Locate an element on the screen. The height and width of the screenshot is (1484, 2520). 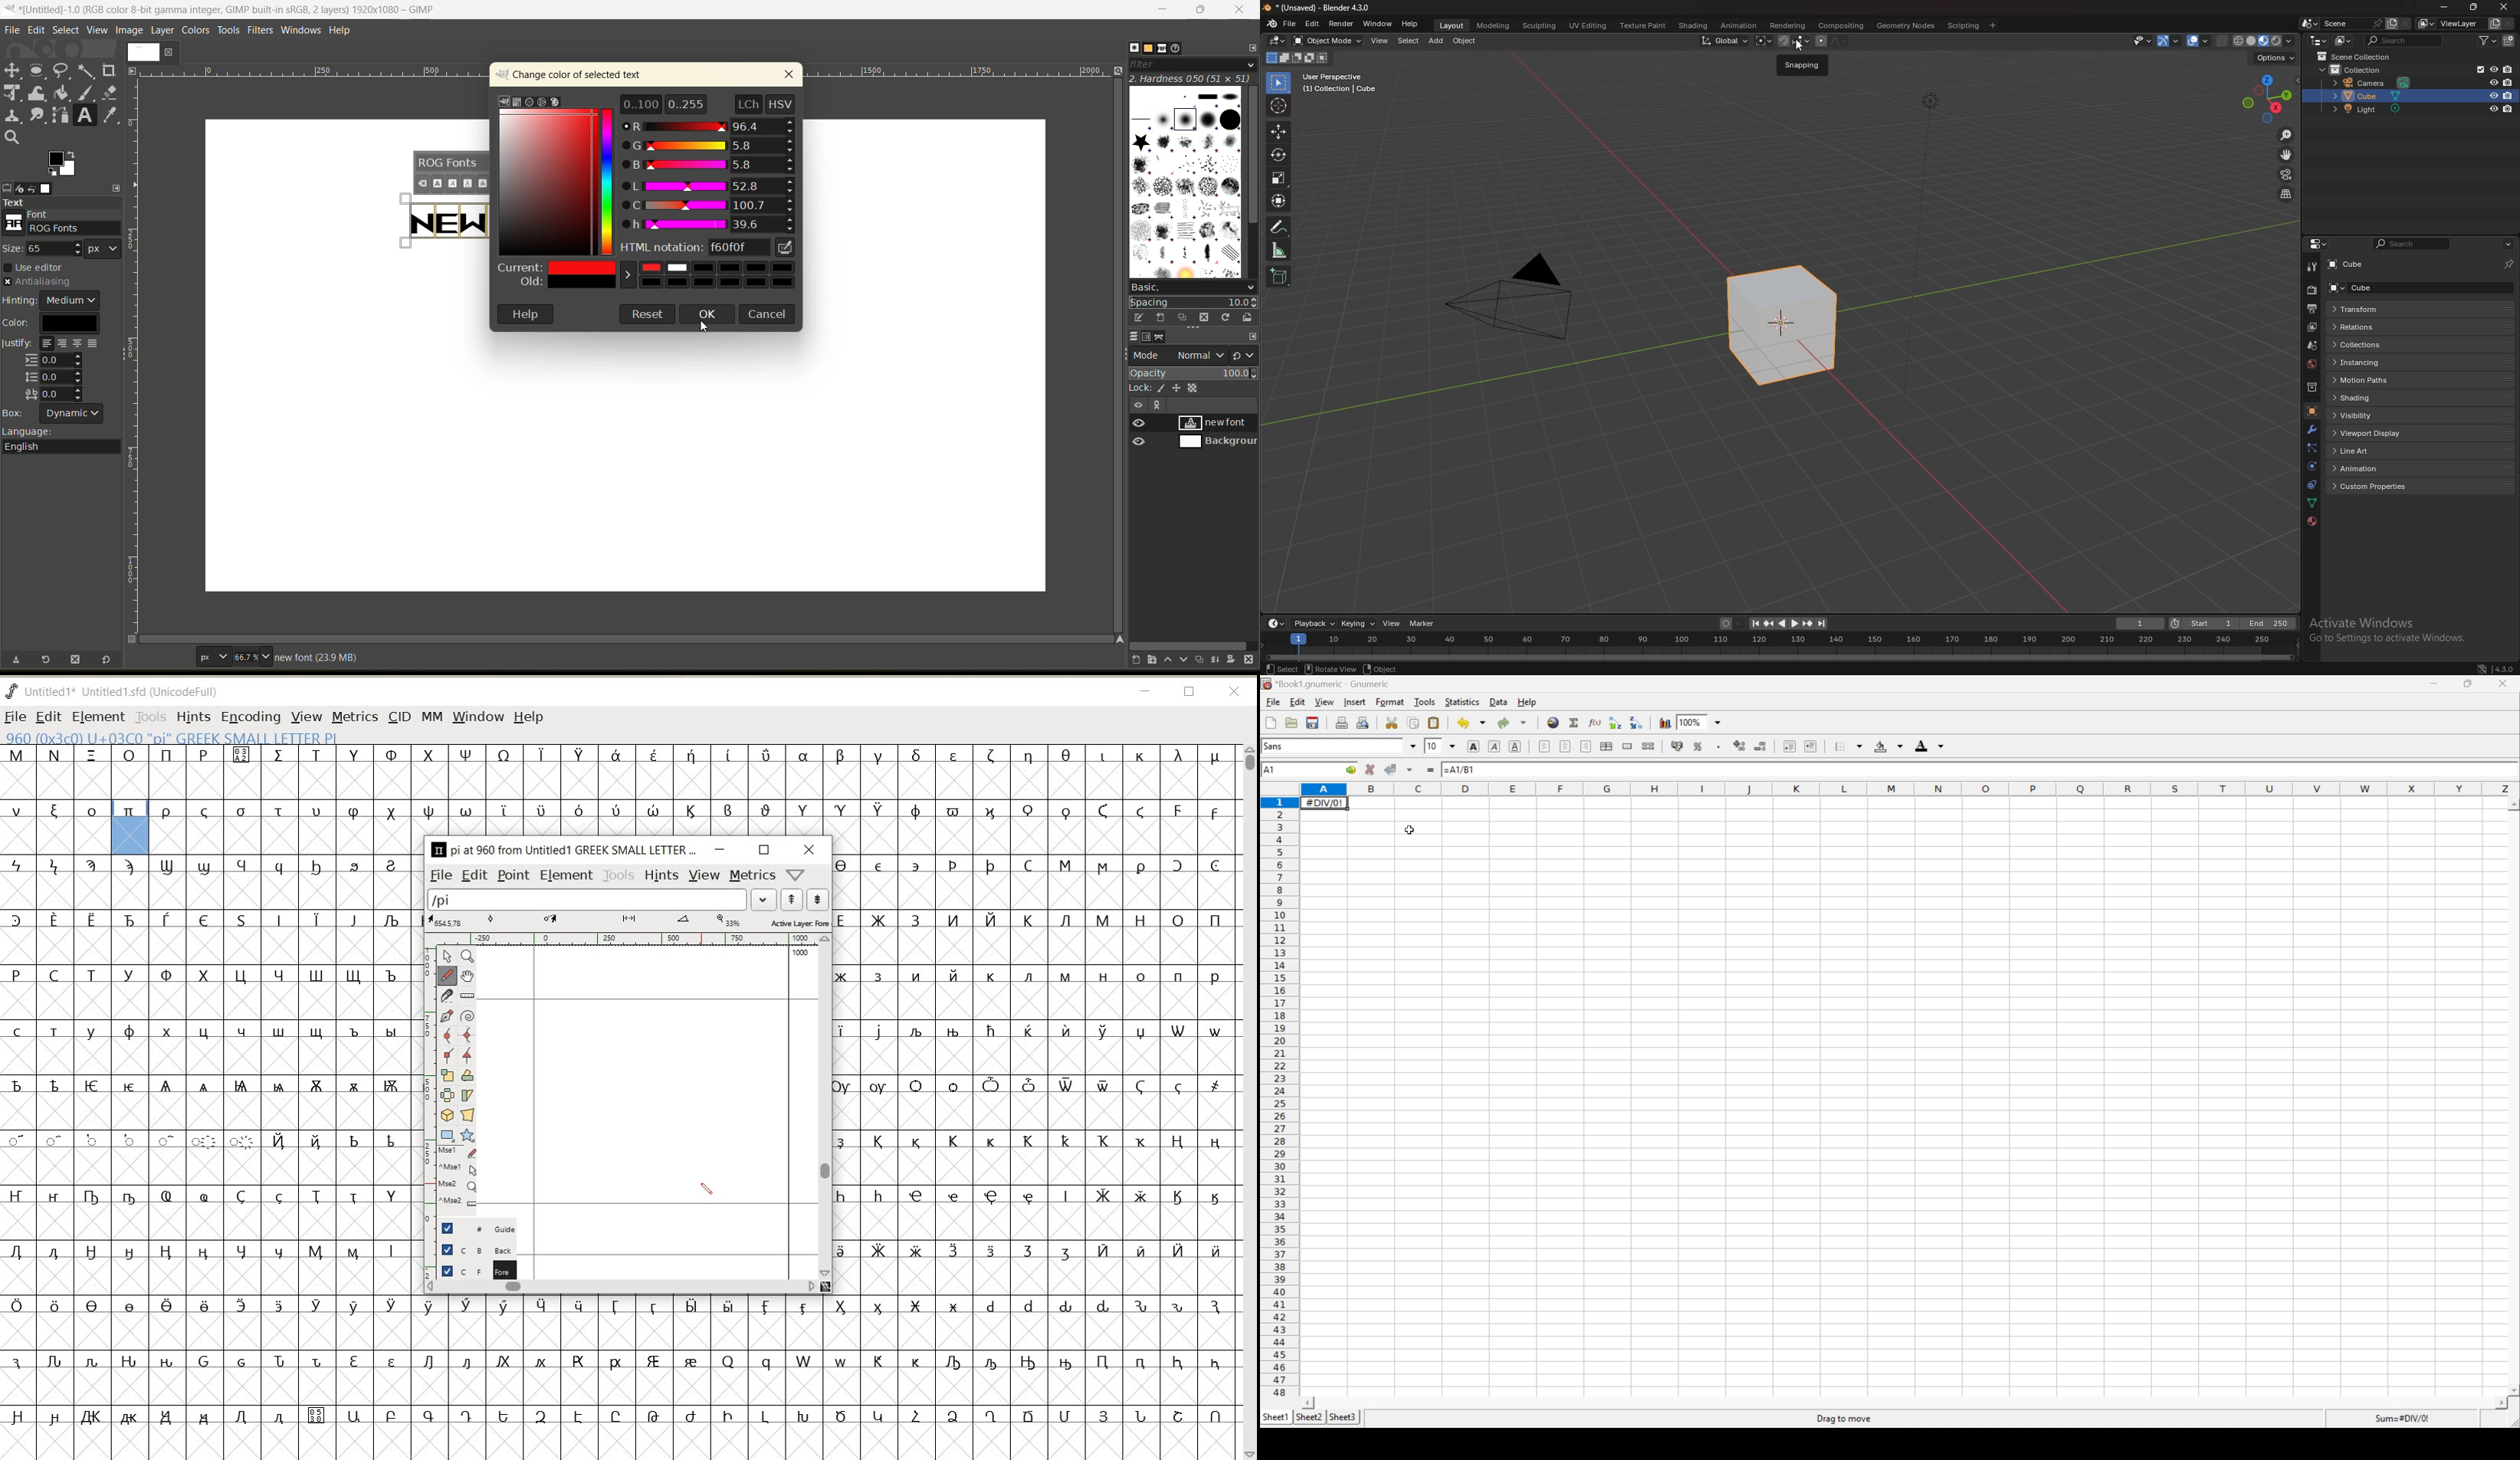
camera view is located at coordinates (2287, 173).